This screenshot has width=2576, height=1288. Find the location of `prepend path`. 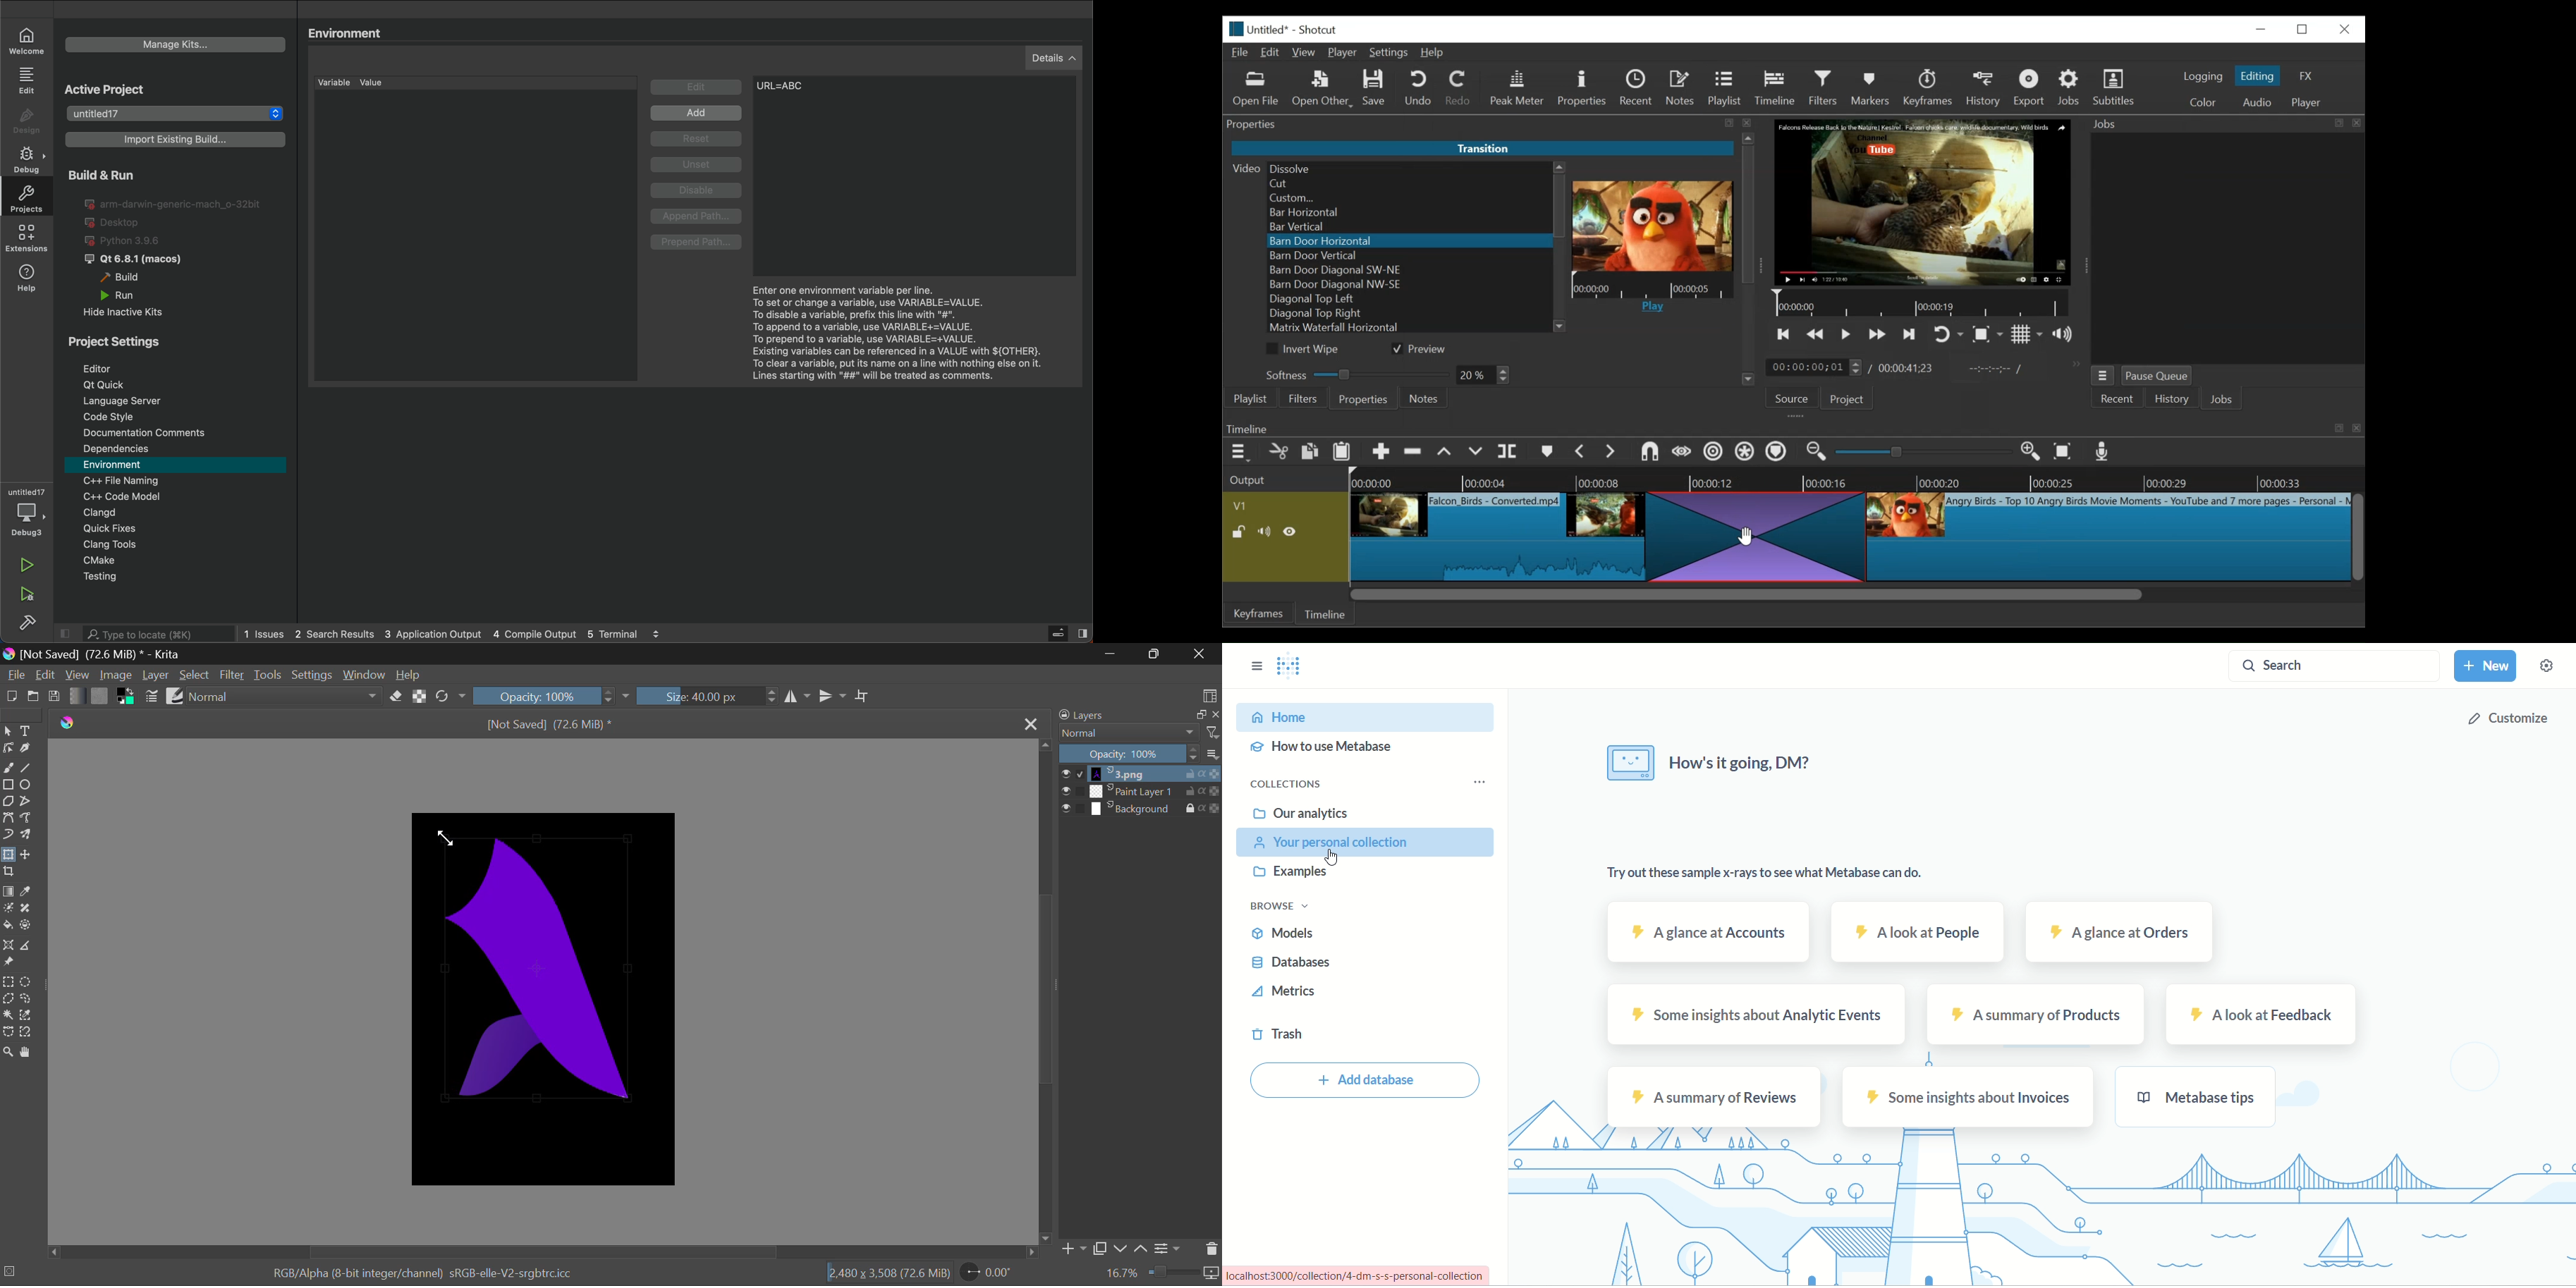

prepend path is located at coordinates (697, 243).